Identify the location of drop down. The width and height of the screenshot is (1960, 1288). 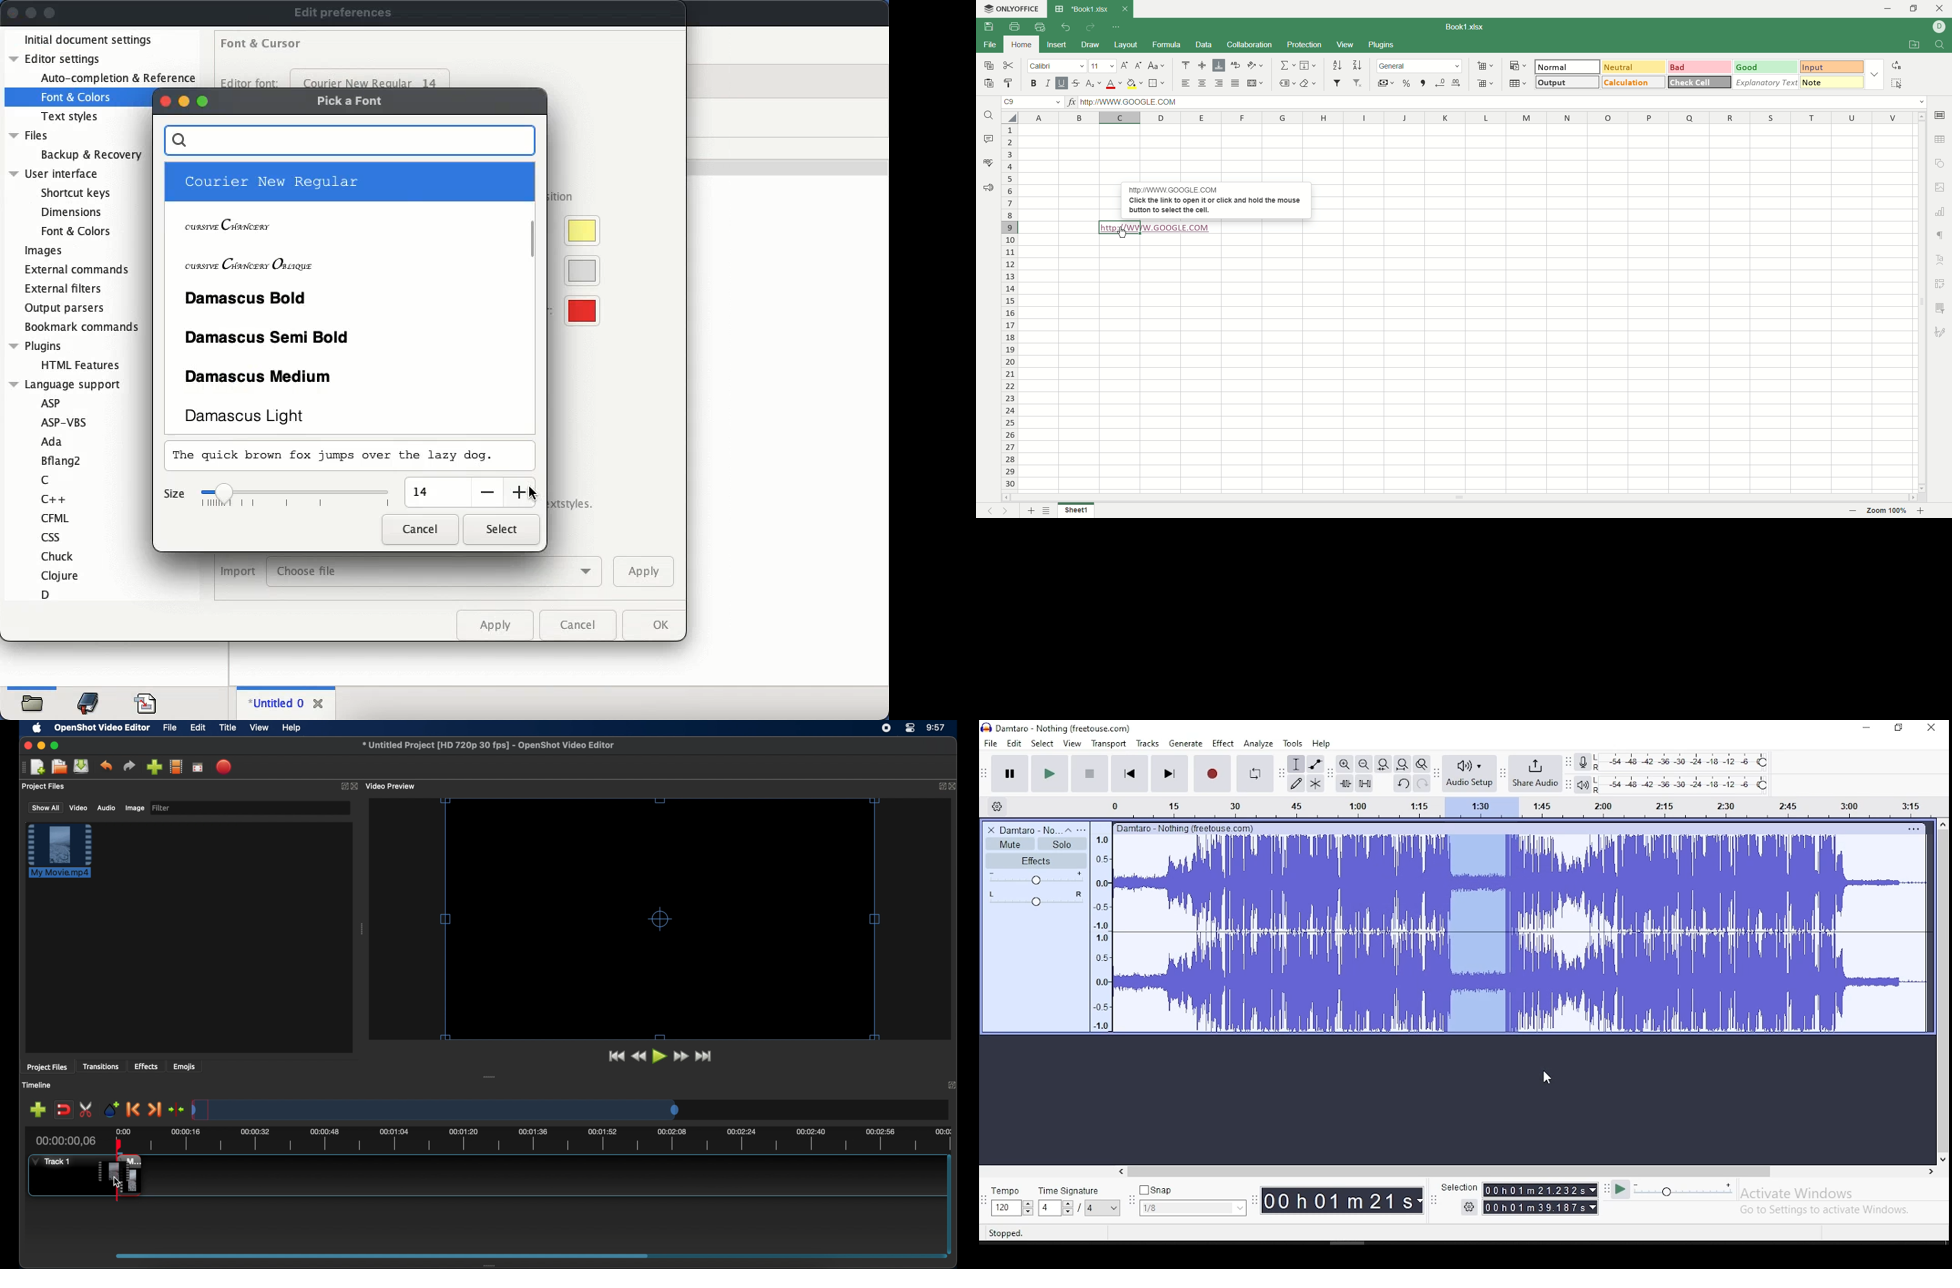
(1594, 1207).